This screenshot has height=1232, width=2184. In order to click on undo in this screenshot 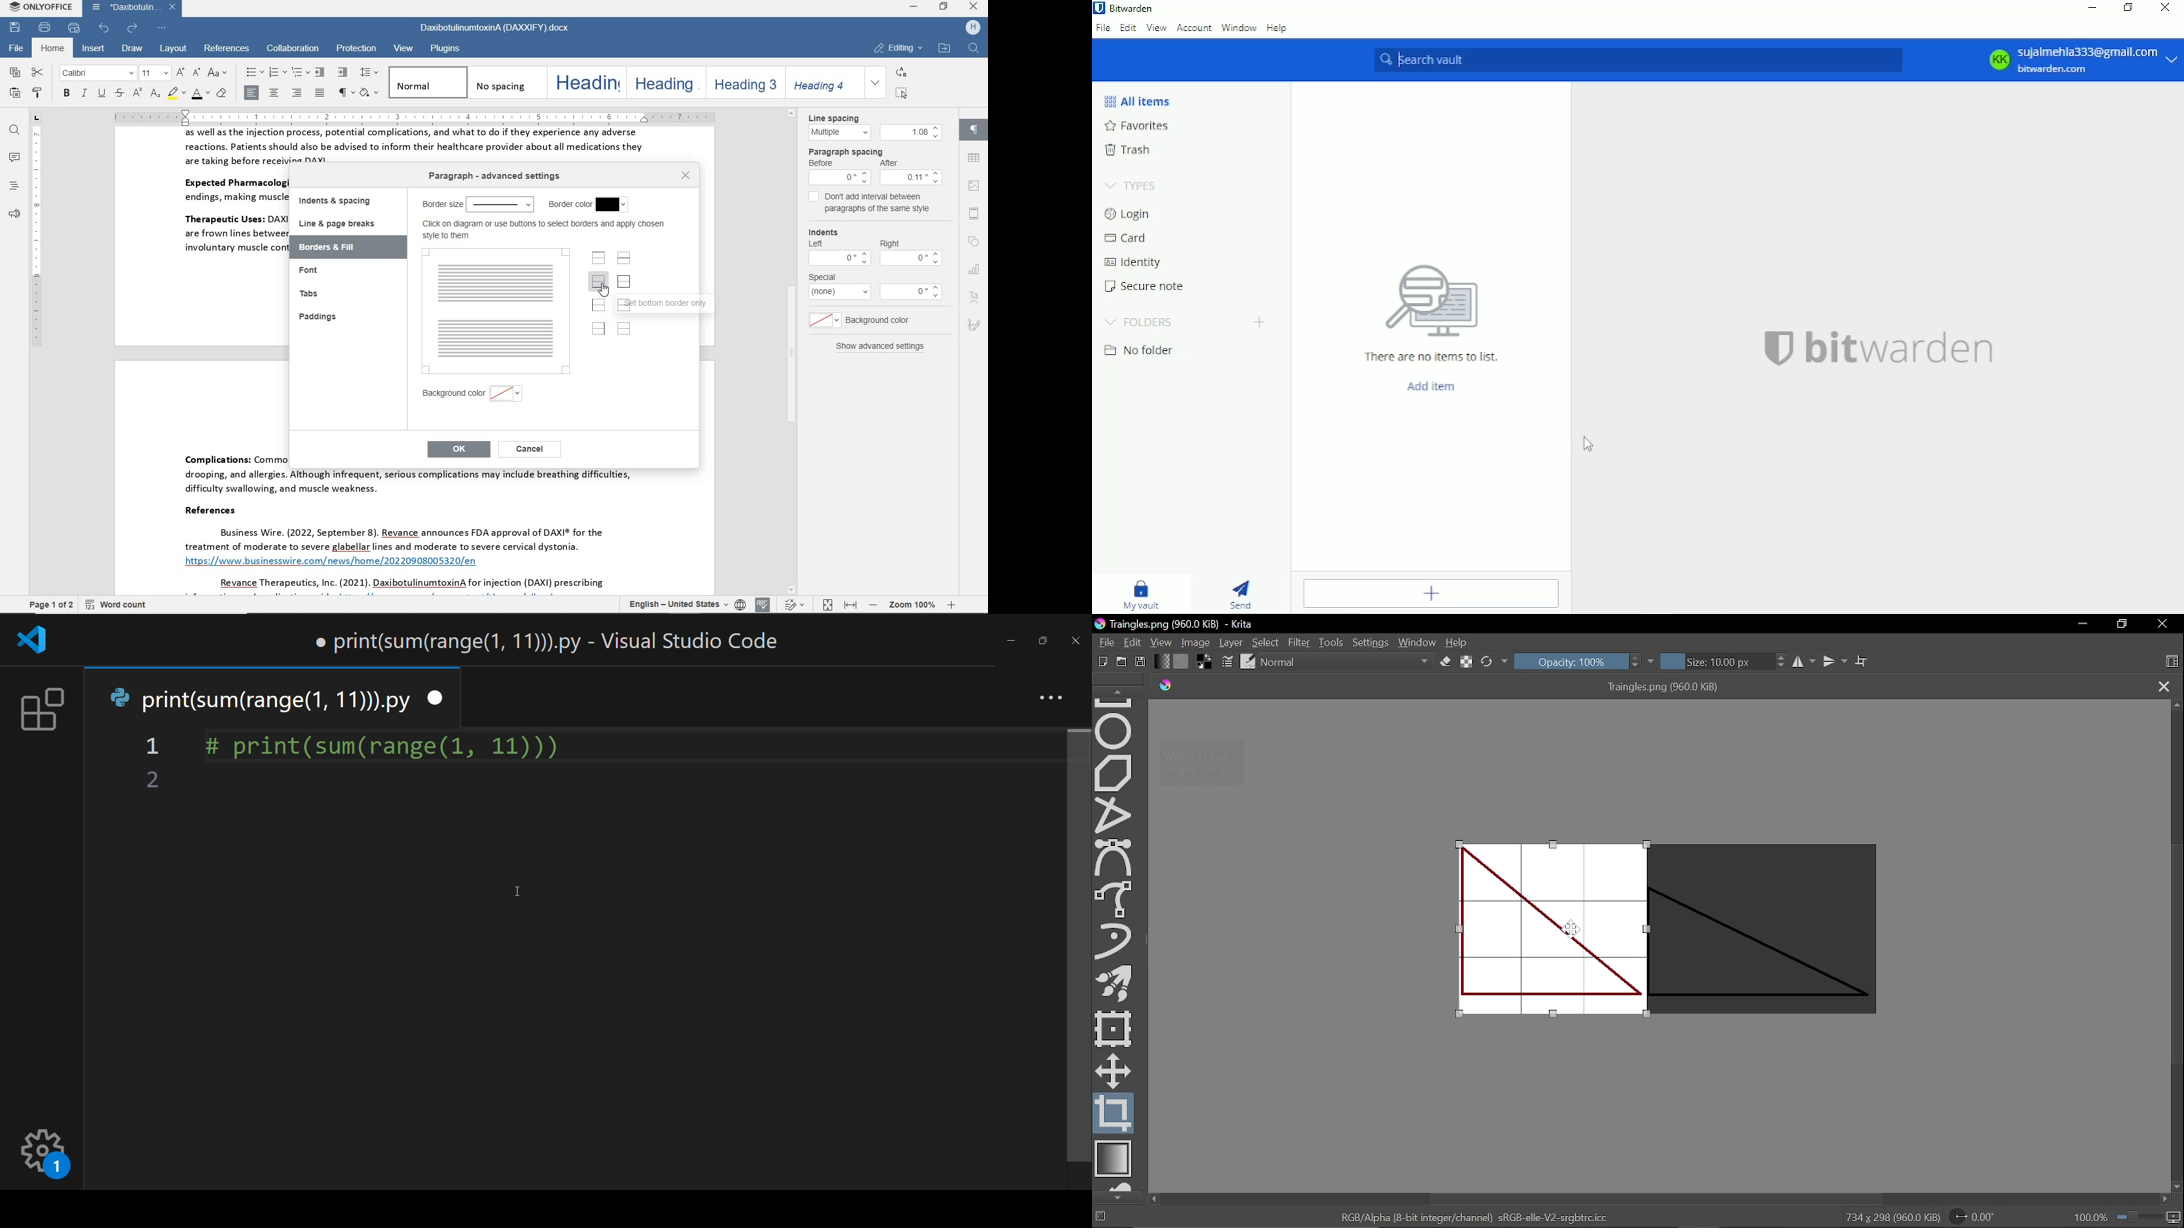, I will do `click(105, 28)`.